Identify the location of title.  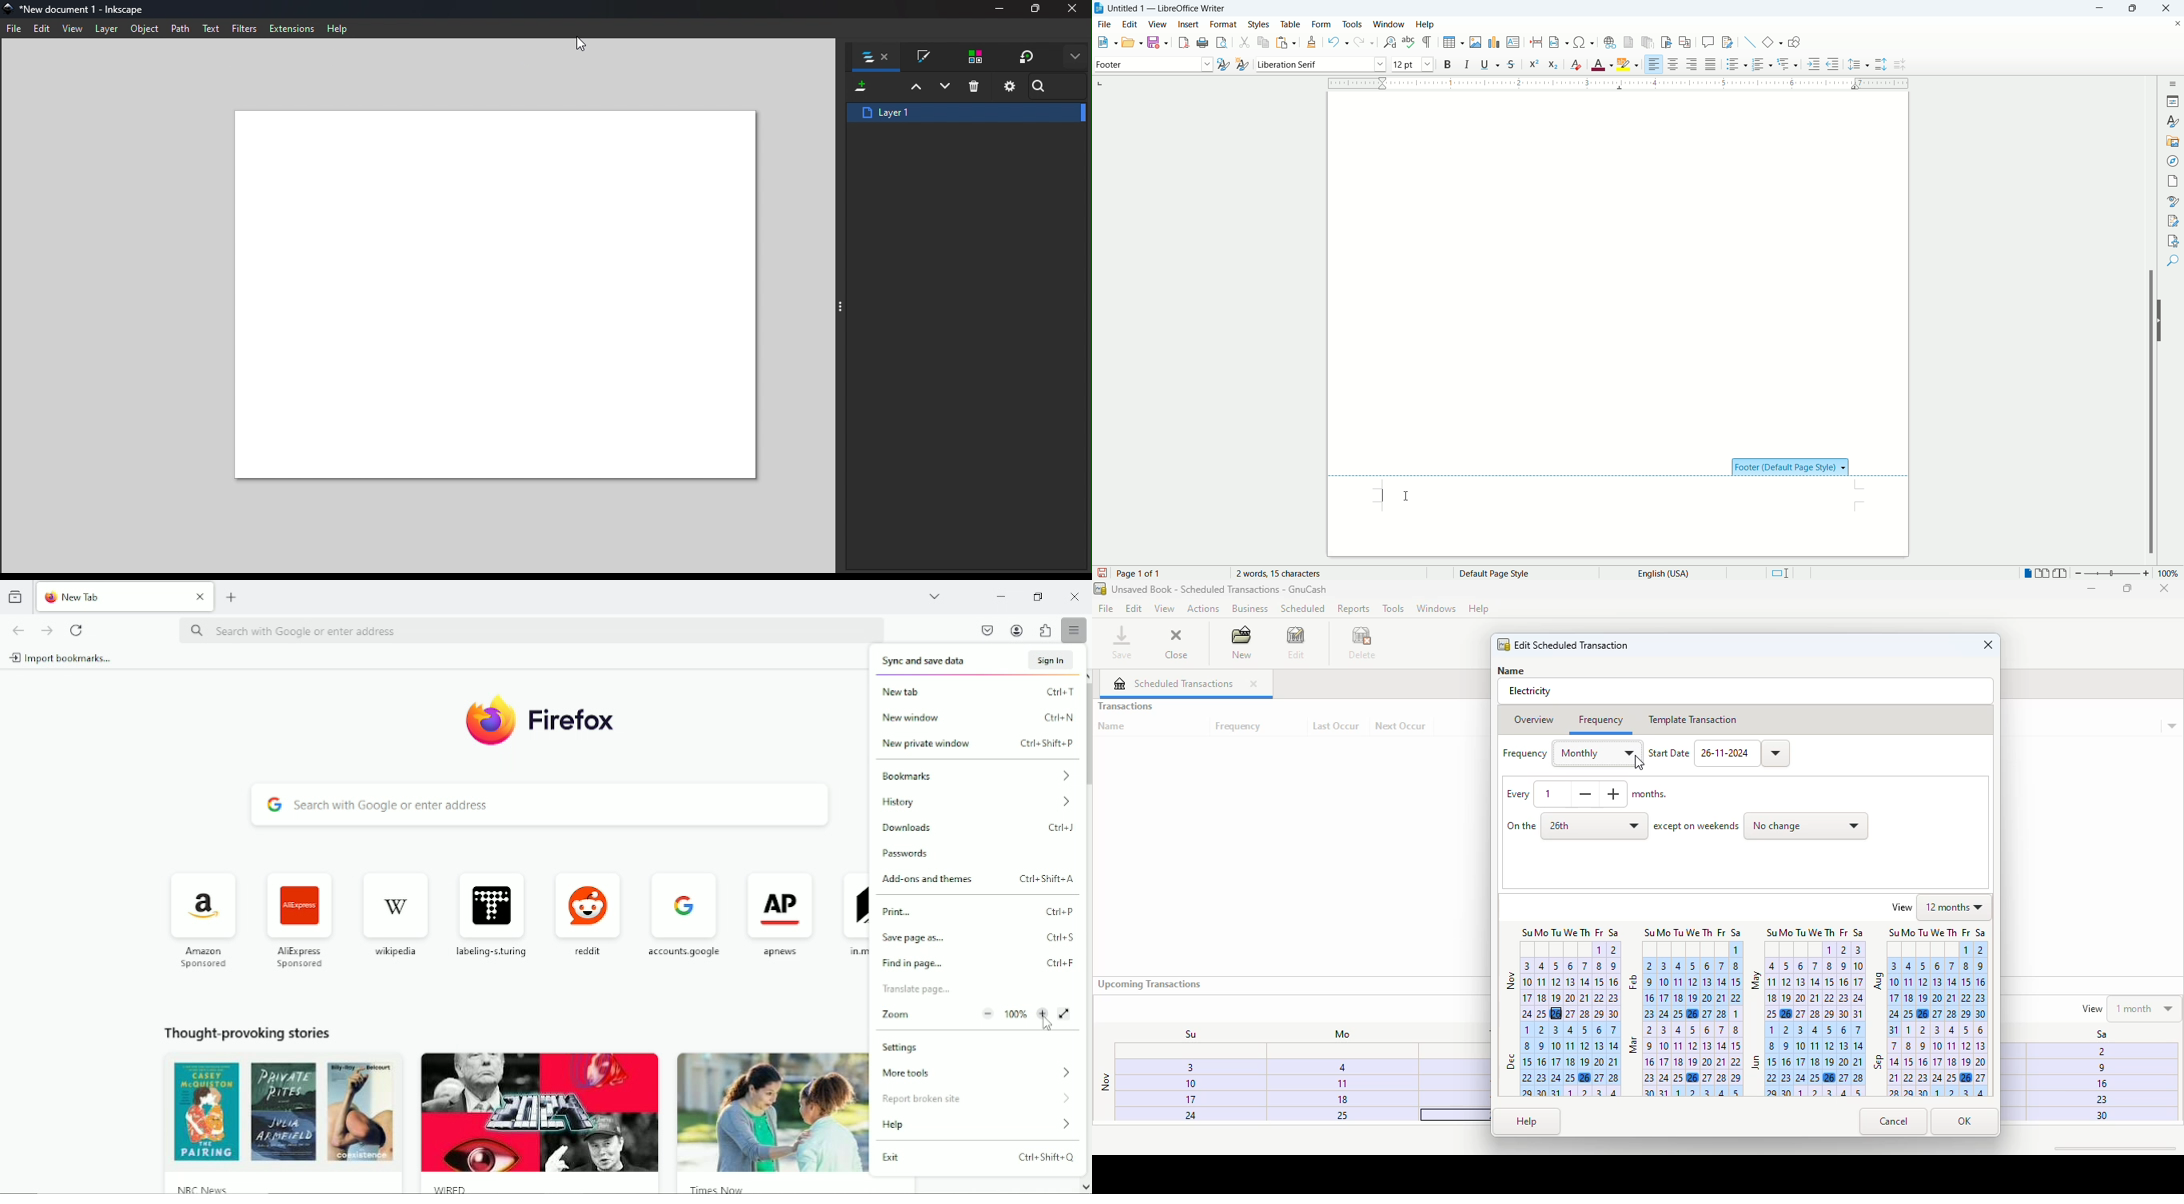
(1220, 589).